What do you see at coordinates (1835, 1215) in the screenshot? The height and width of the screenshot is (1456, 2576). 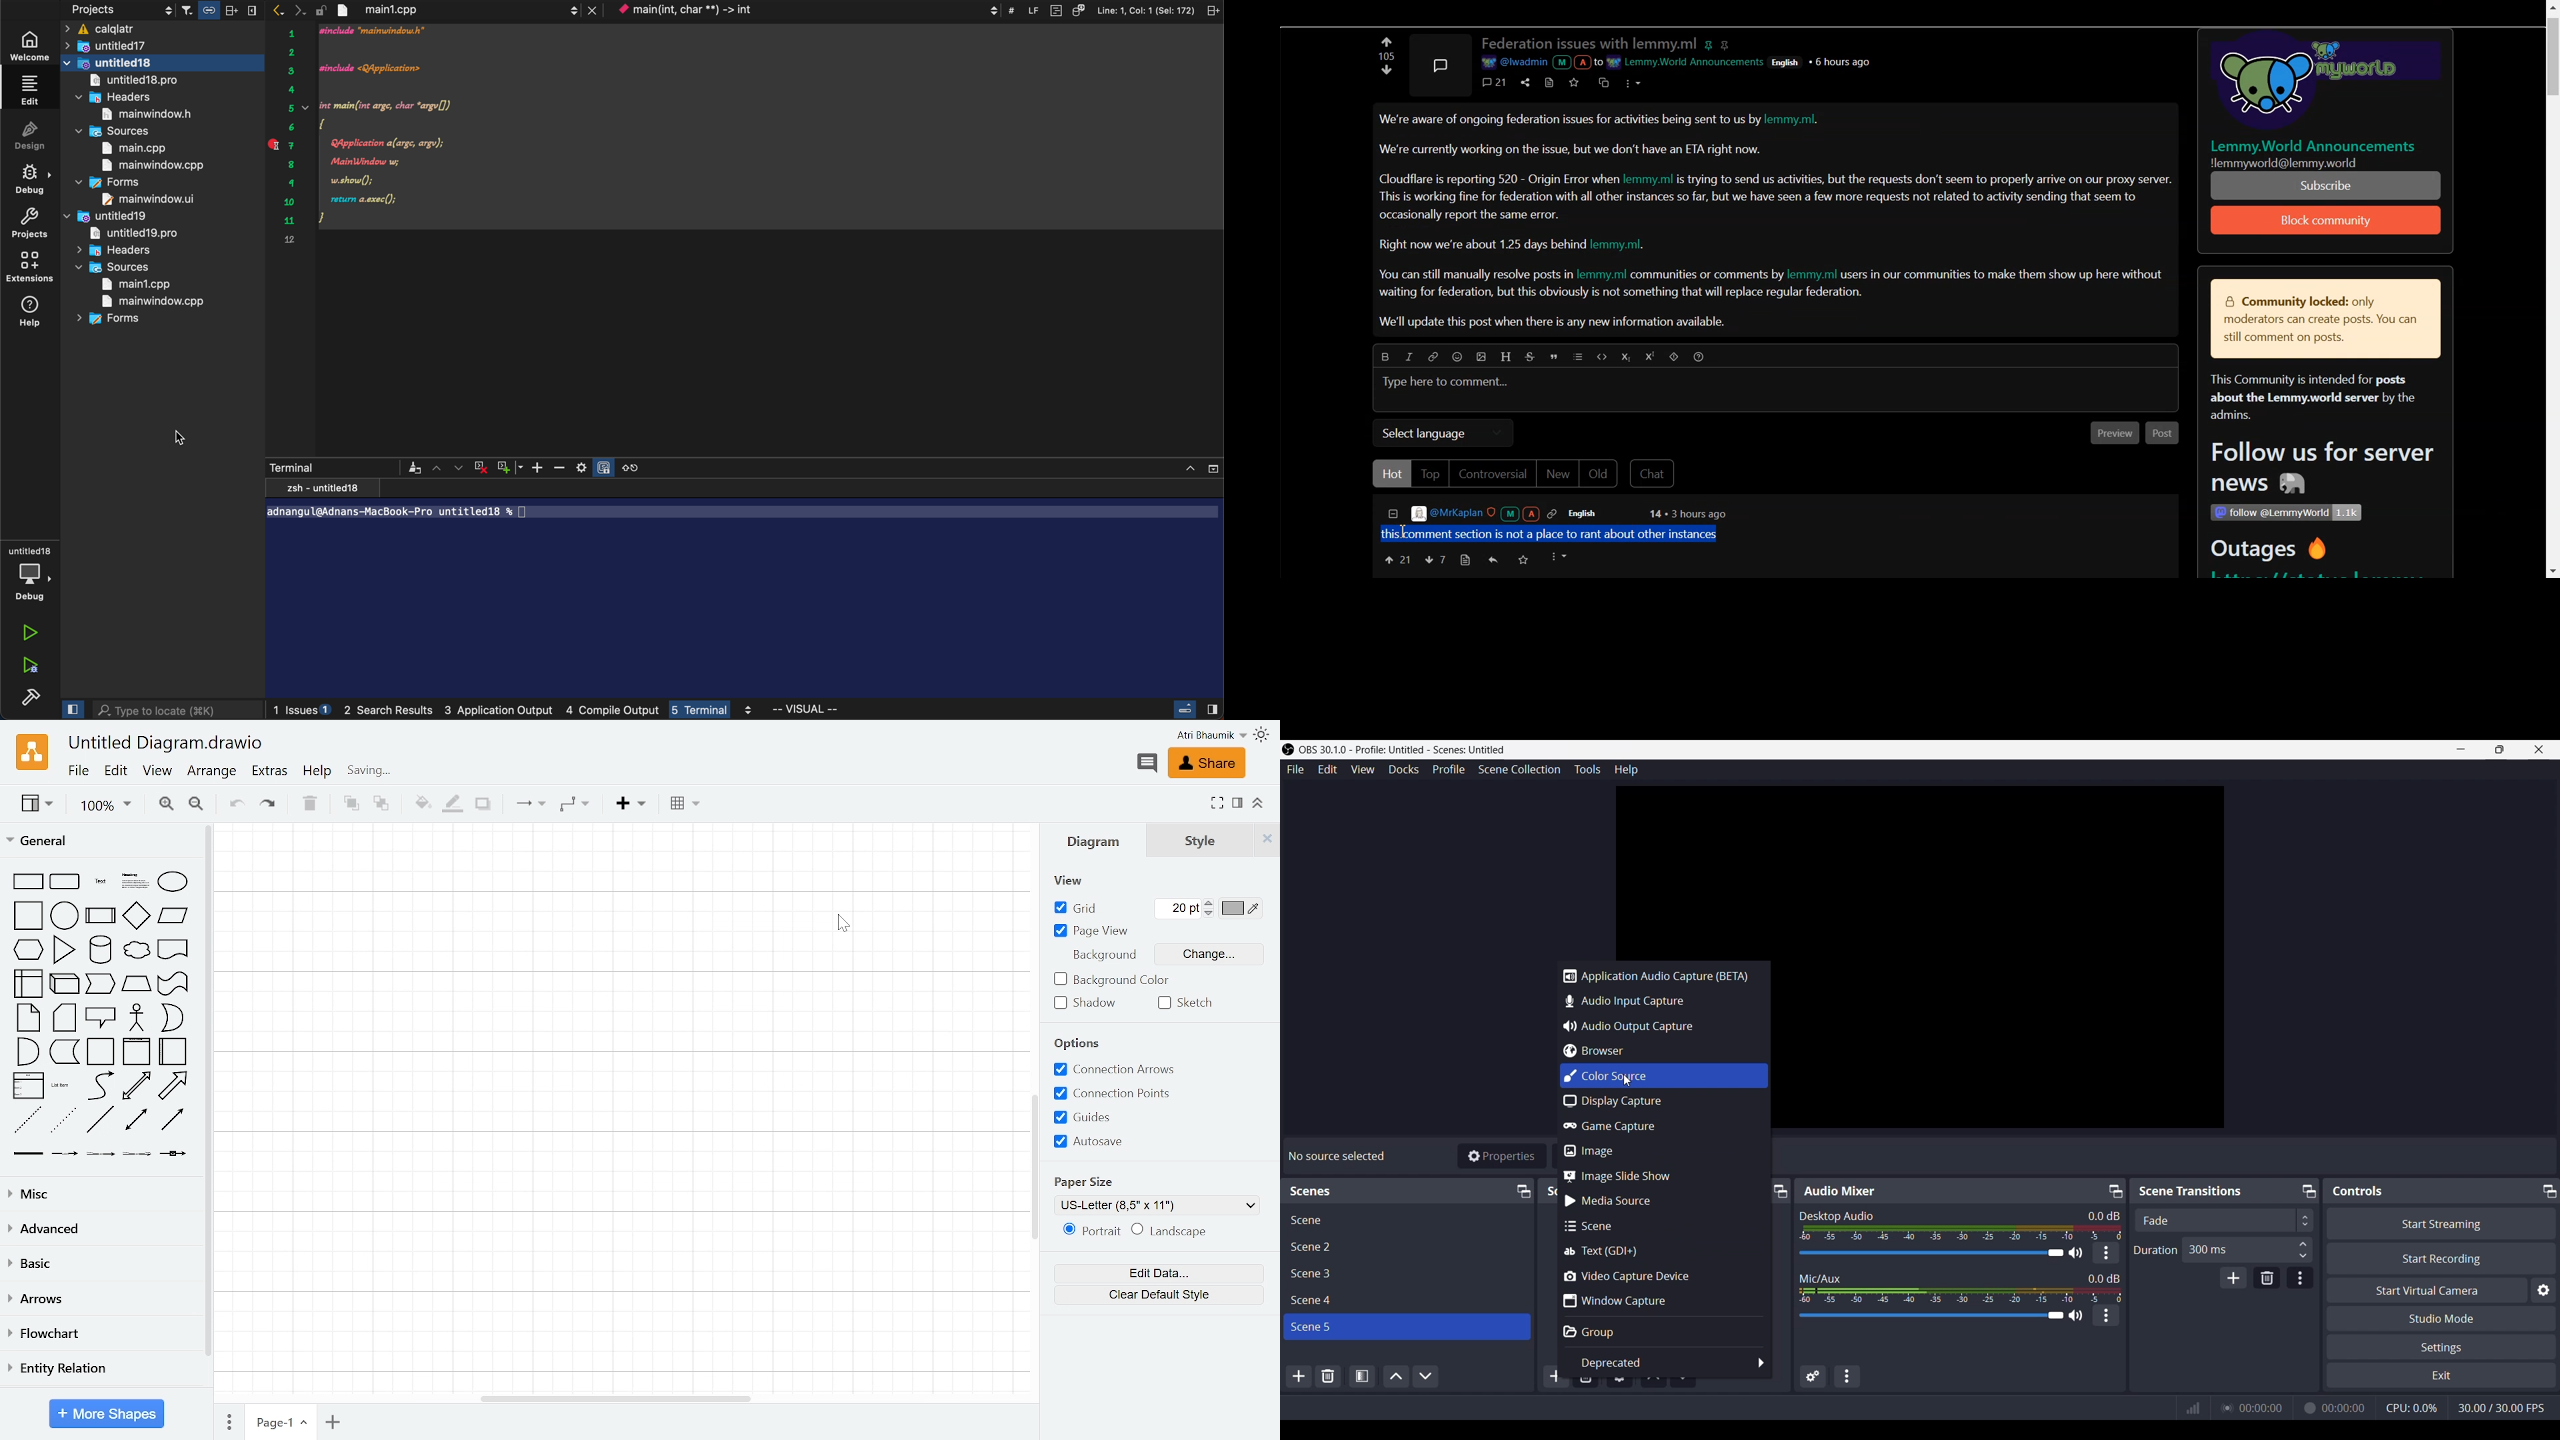 I see `Text` at bounding box center [1835, 1215].